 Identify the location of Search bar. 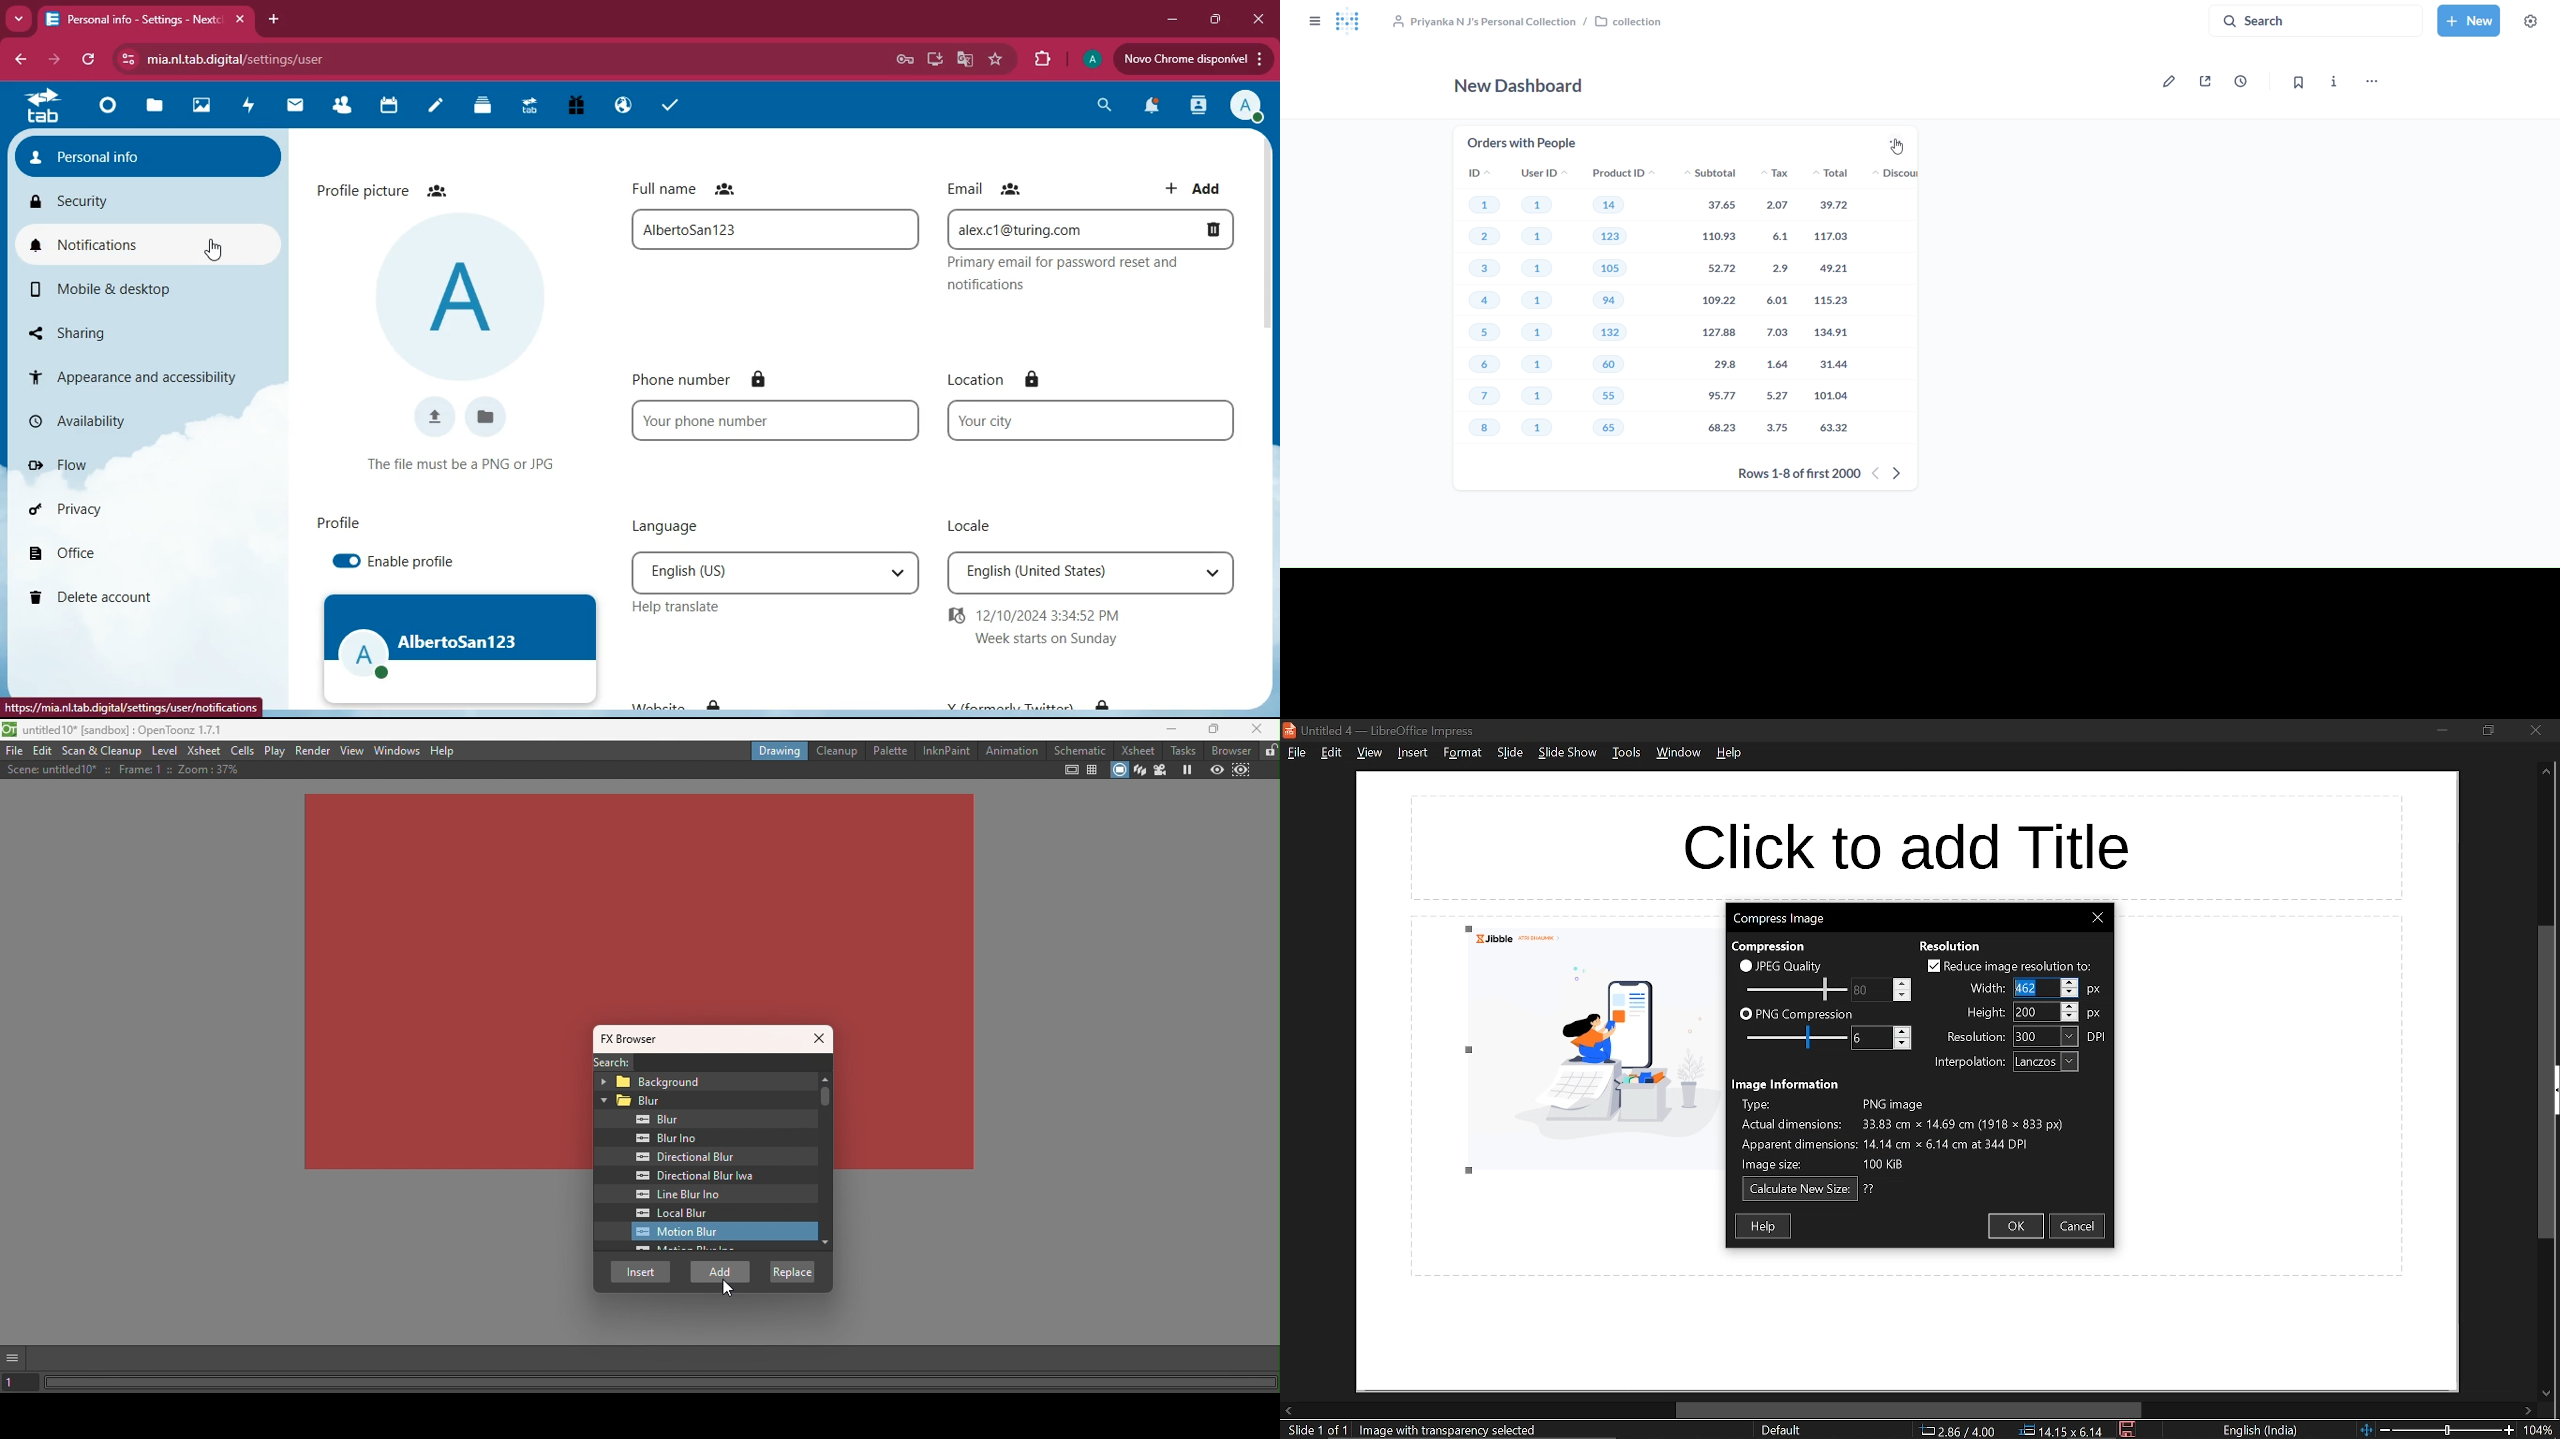
(736, 1063).